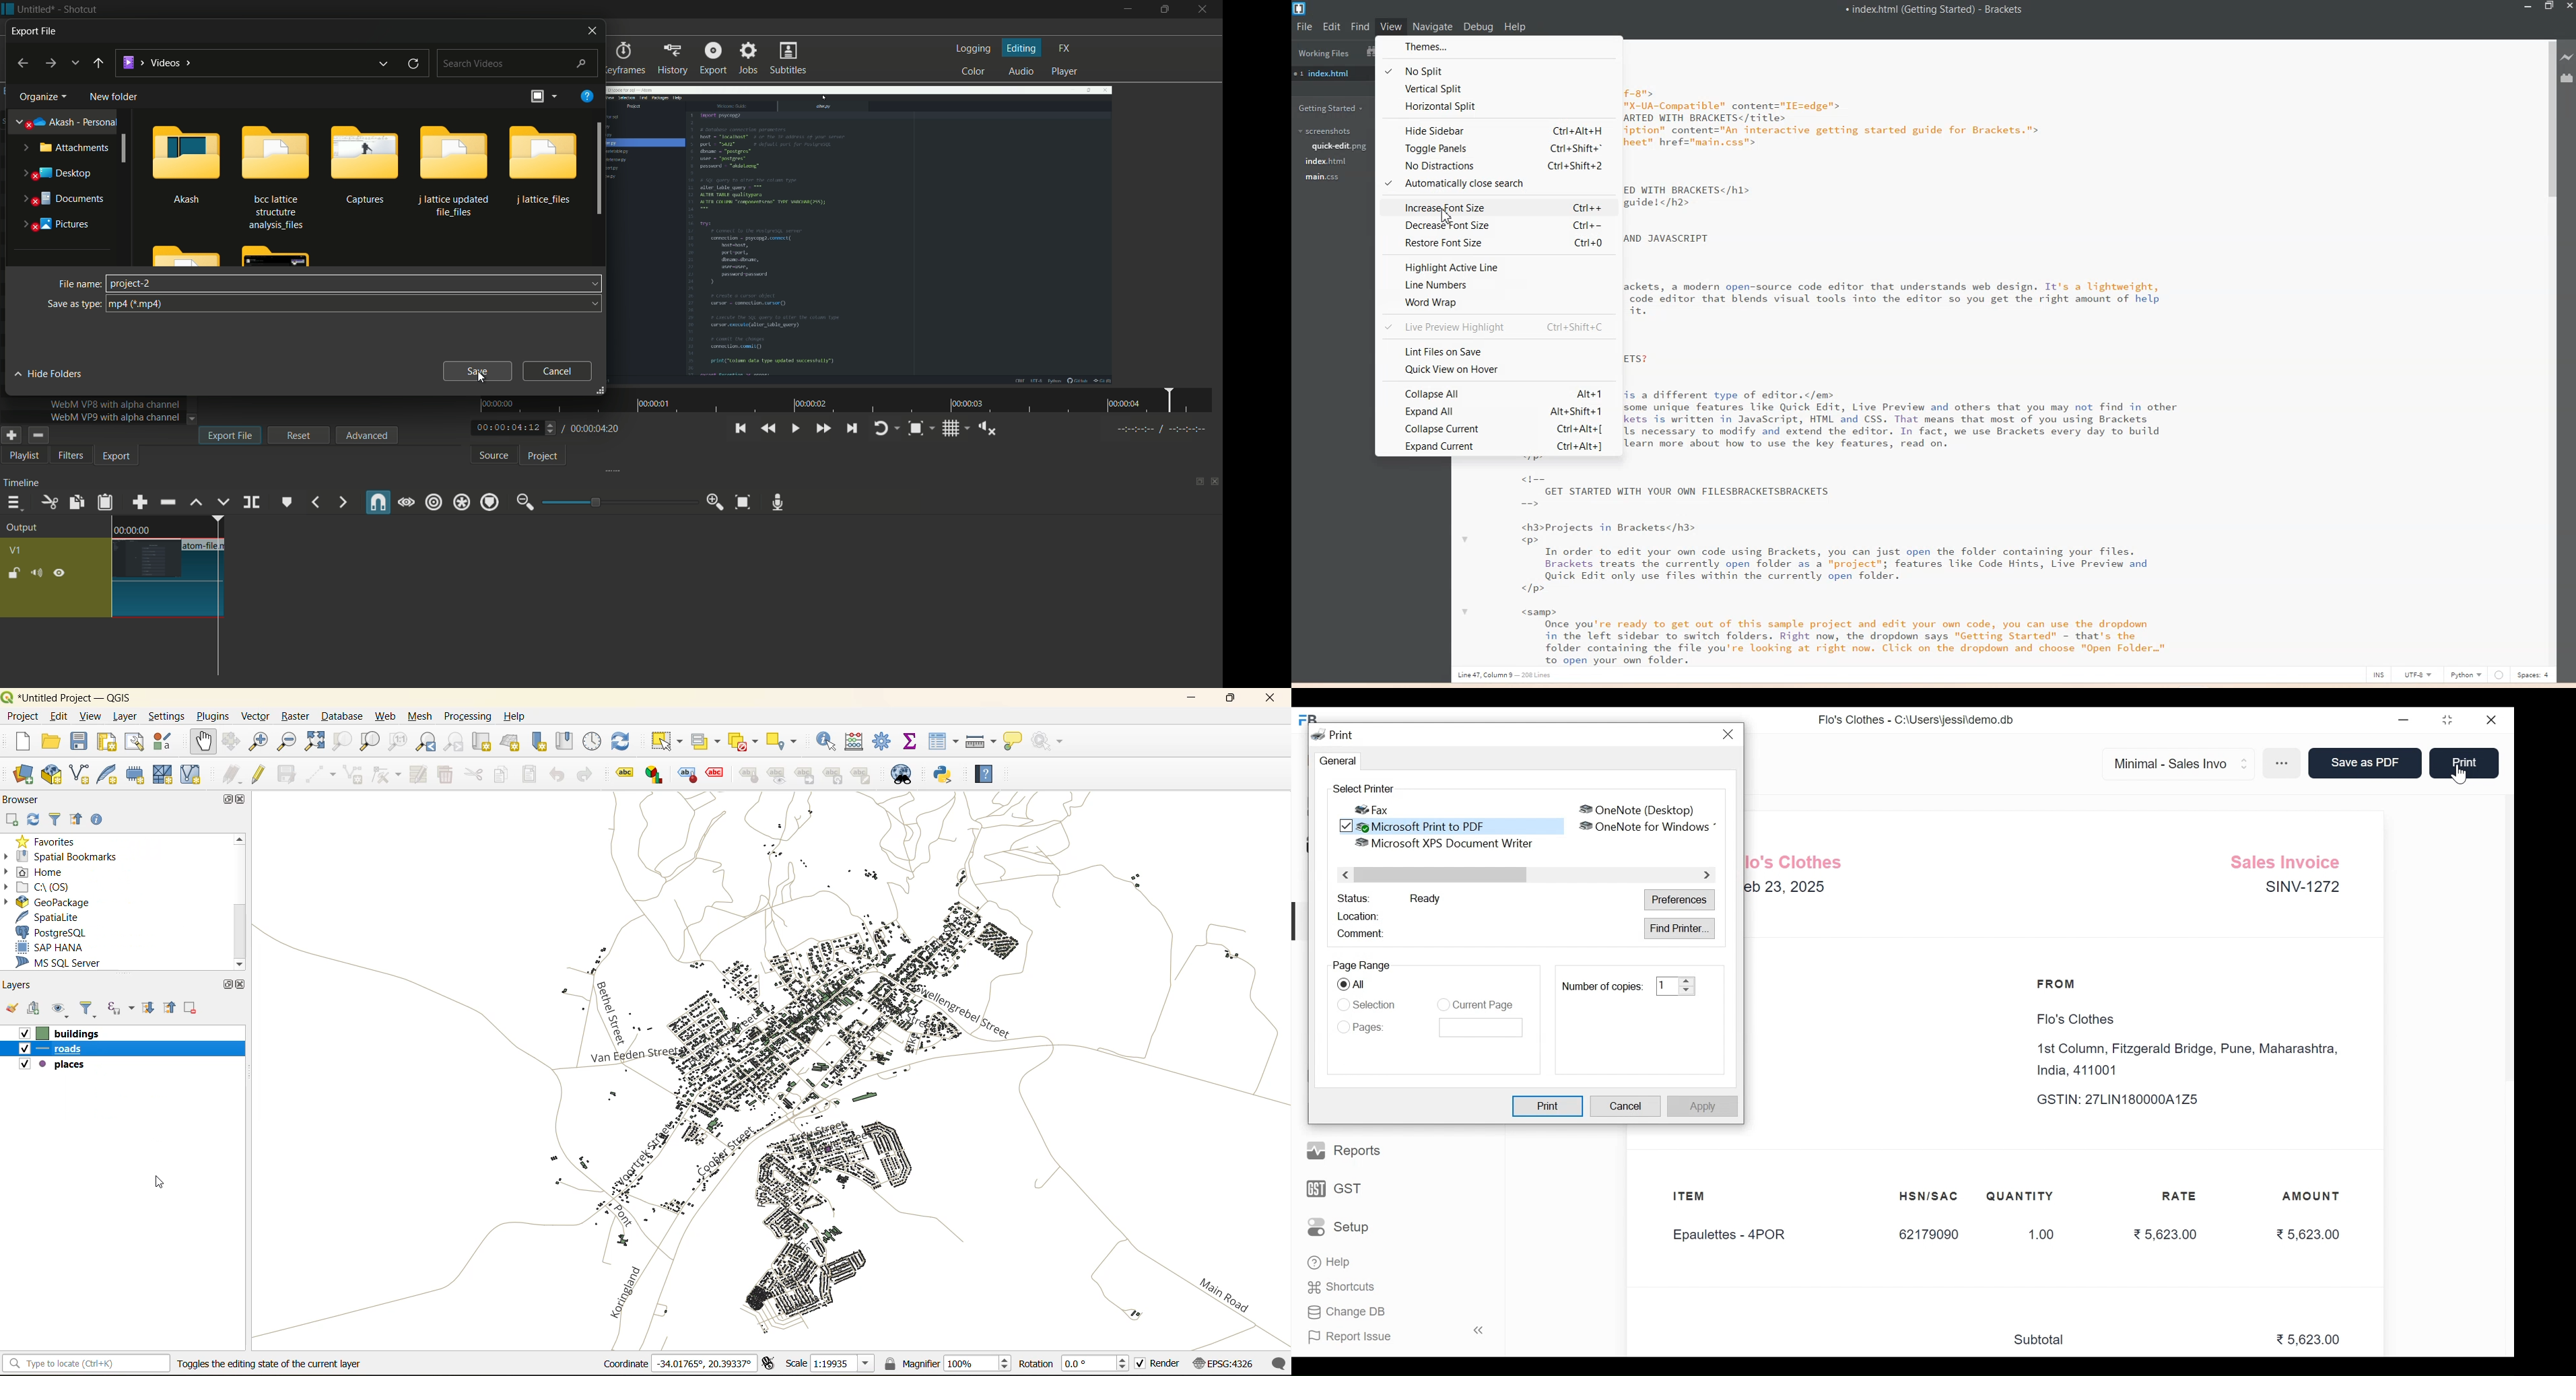 The height and width of the screenshot is (1400, 2576). Describe the element at coordinates (1443, 875) in the screenshot. I see `Vertical Scroll bar` at that location.